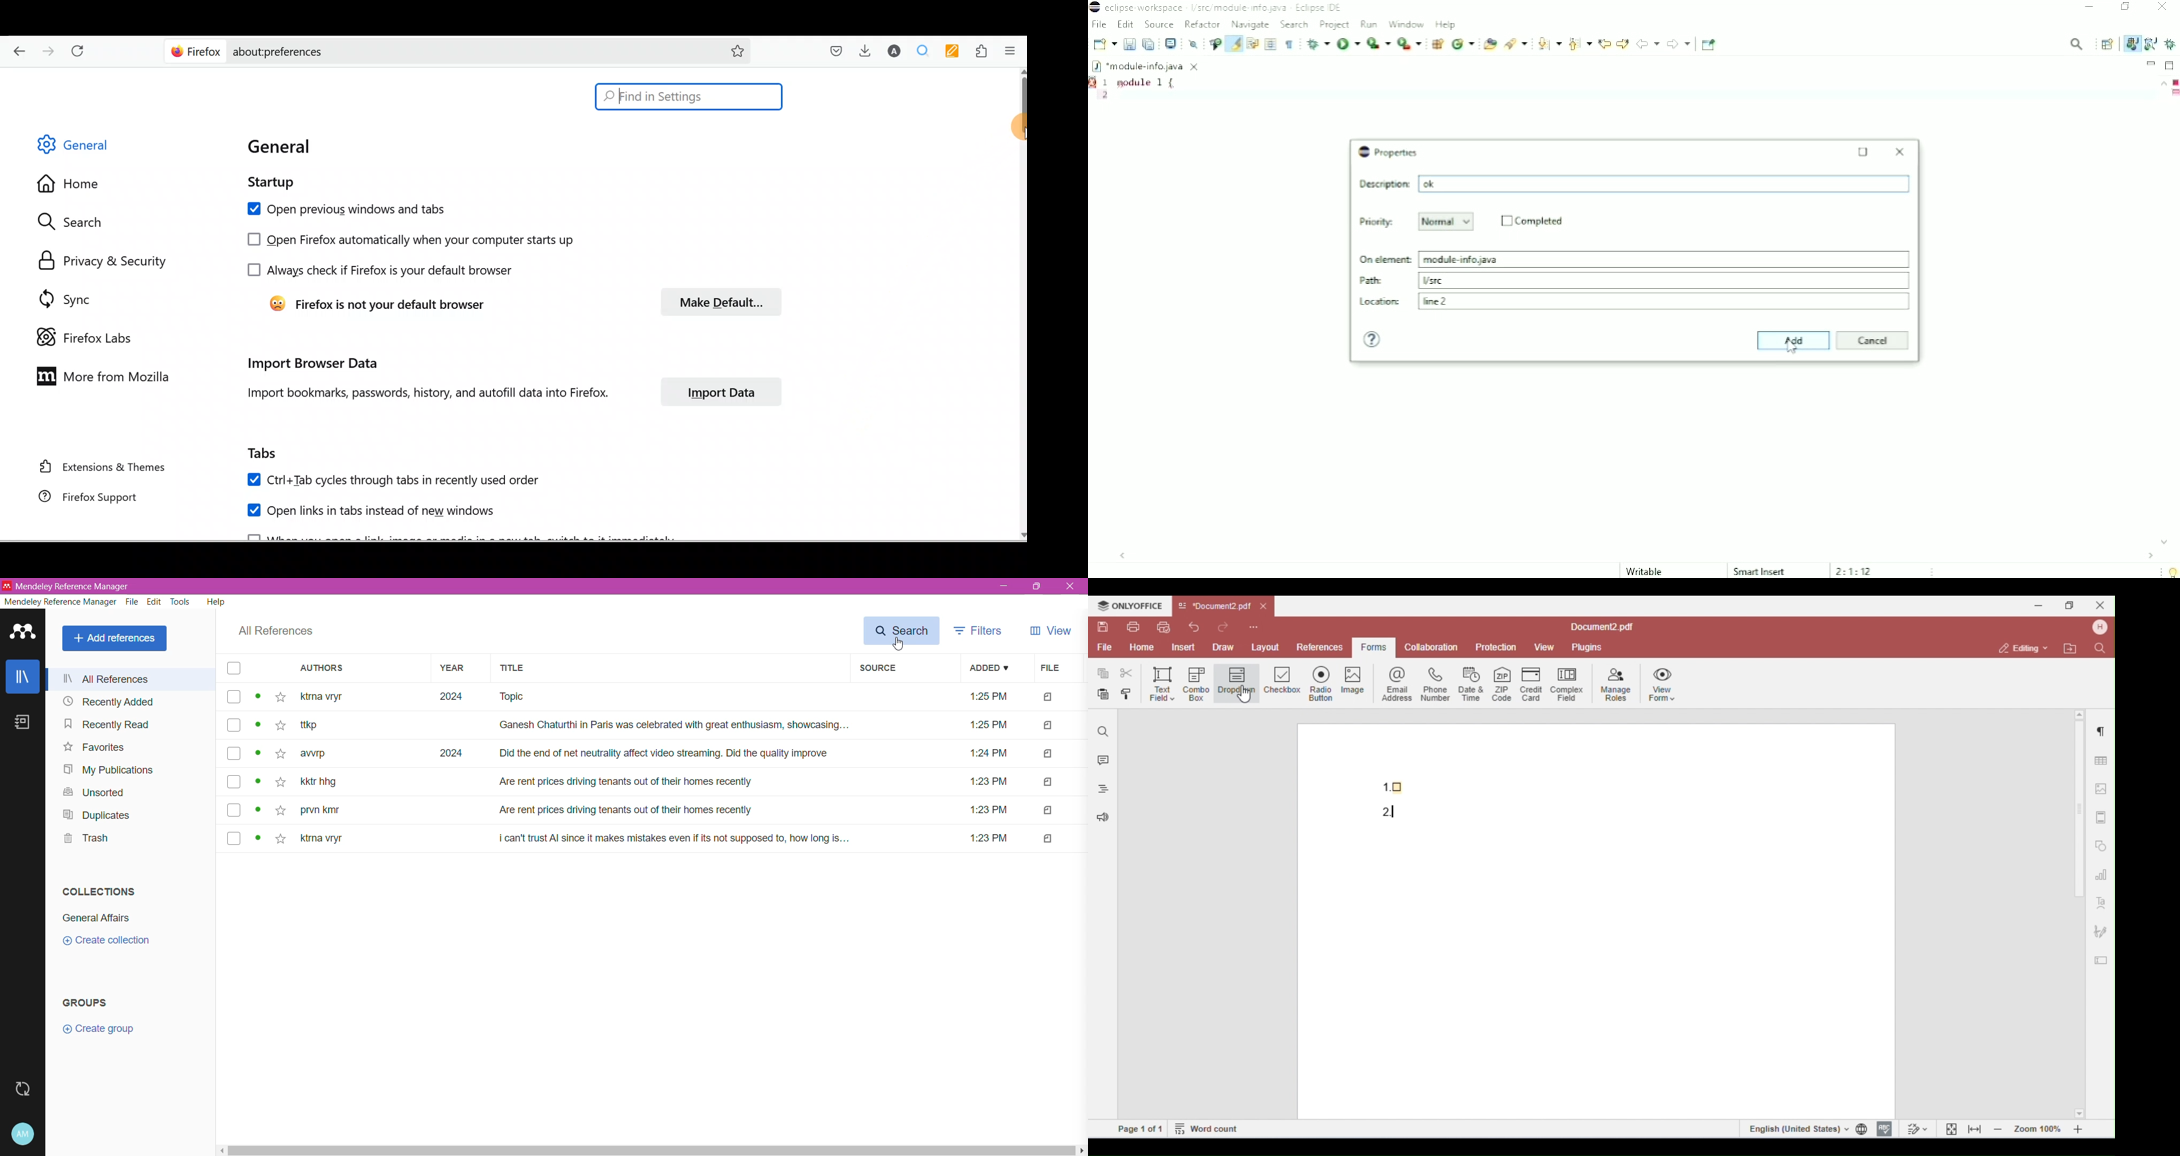 The image size is (2184, 1176). What do you see at coordinates (232, 809) in the screenshot?
I see `select file` at bounding box center [232, 809].